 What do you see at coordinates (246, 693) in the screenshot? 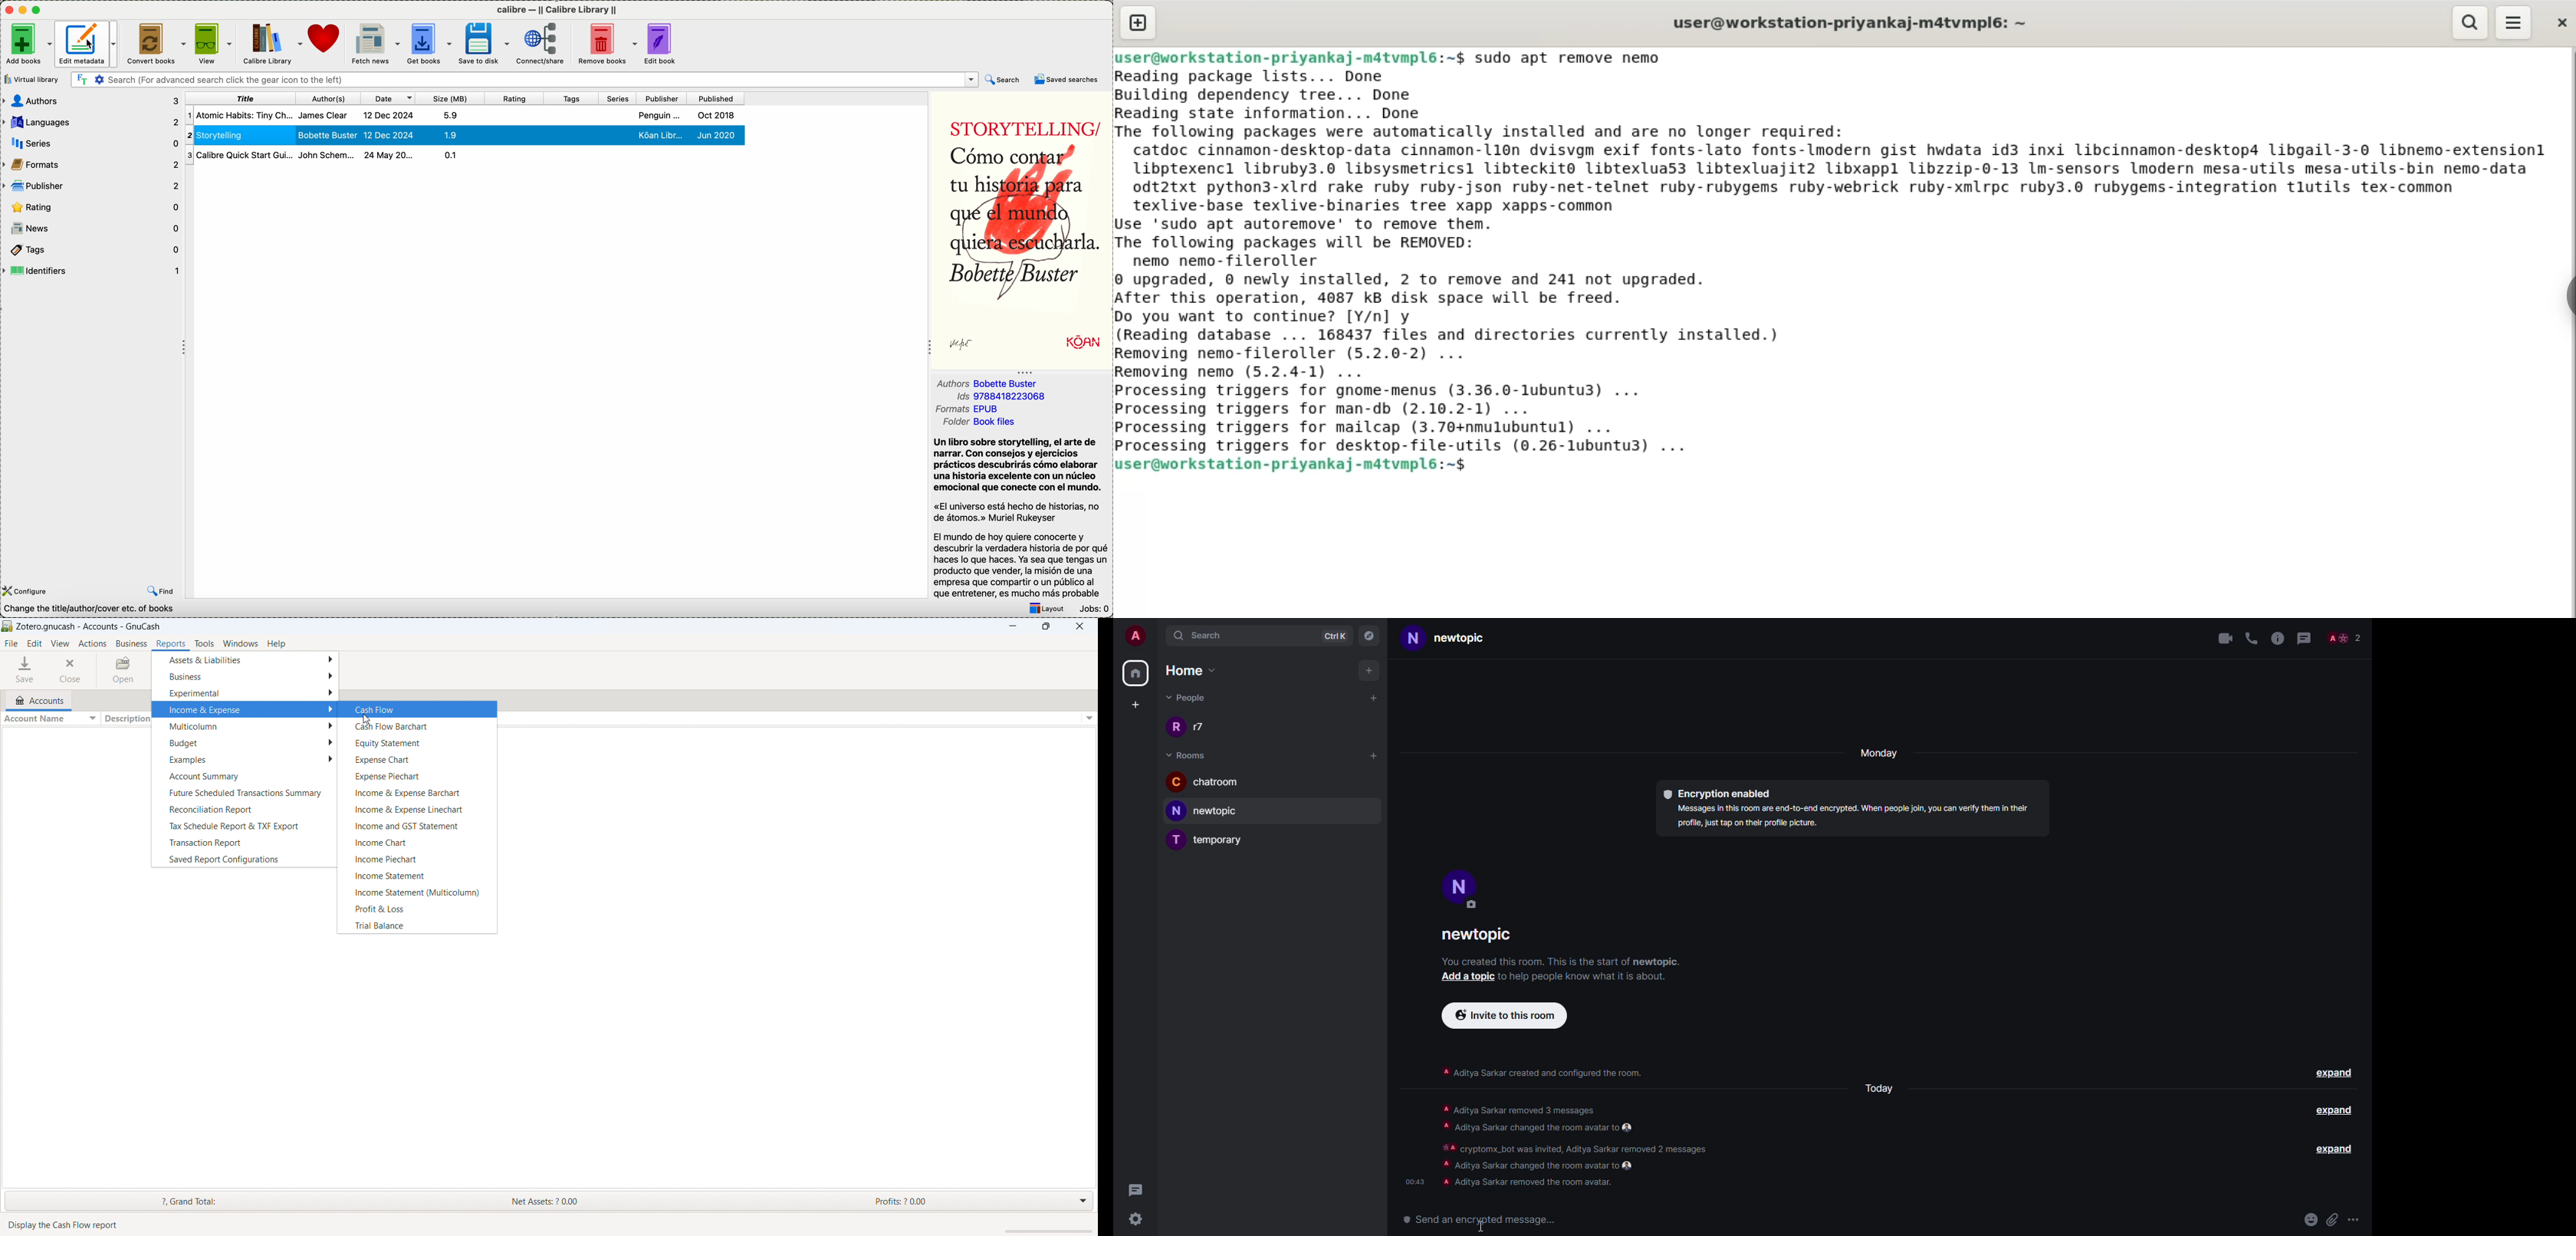
I see `experimental` at bounding box center [246, 693].